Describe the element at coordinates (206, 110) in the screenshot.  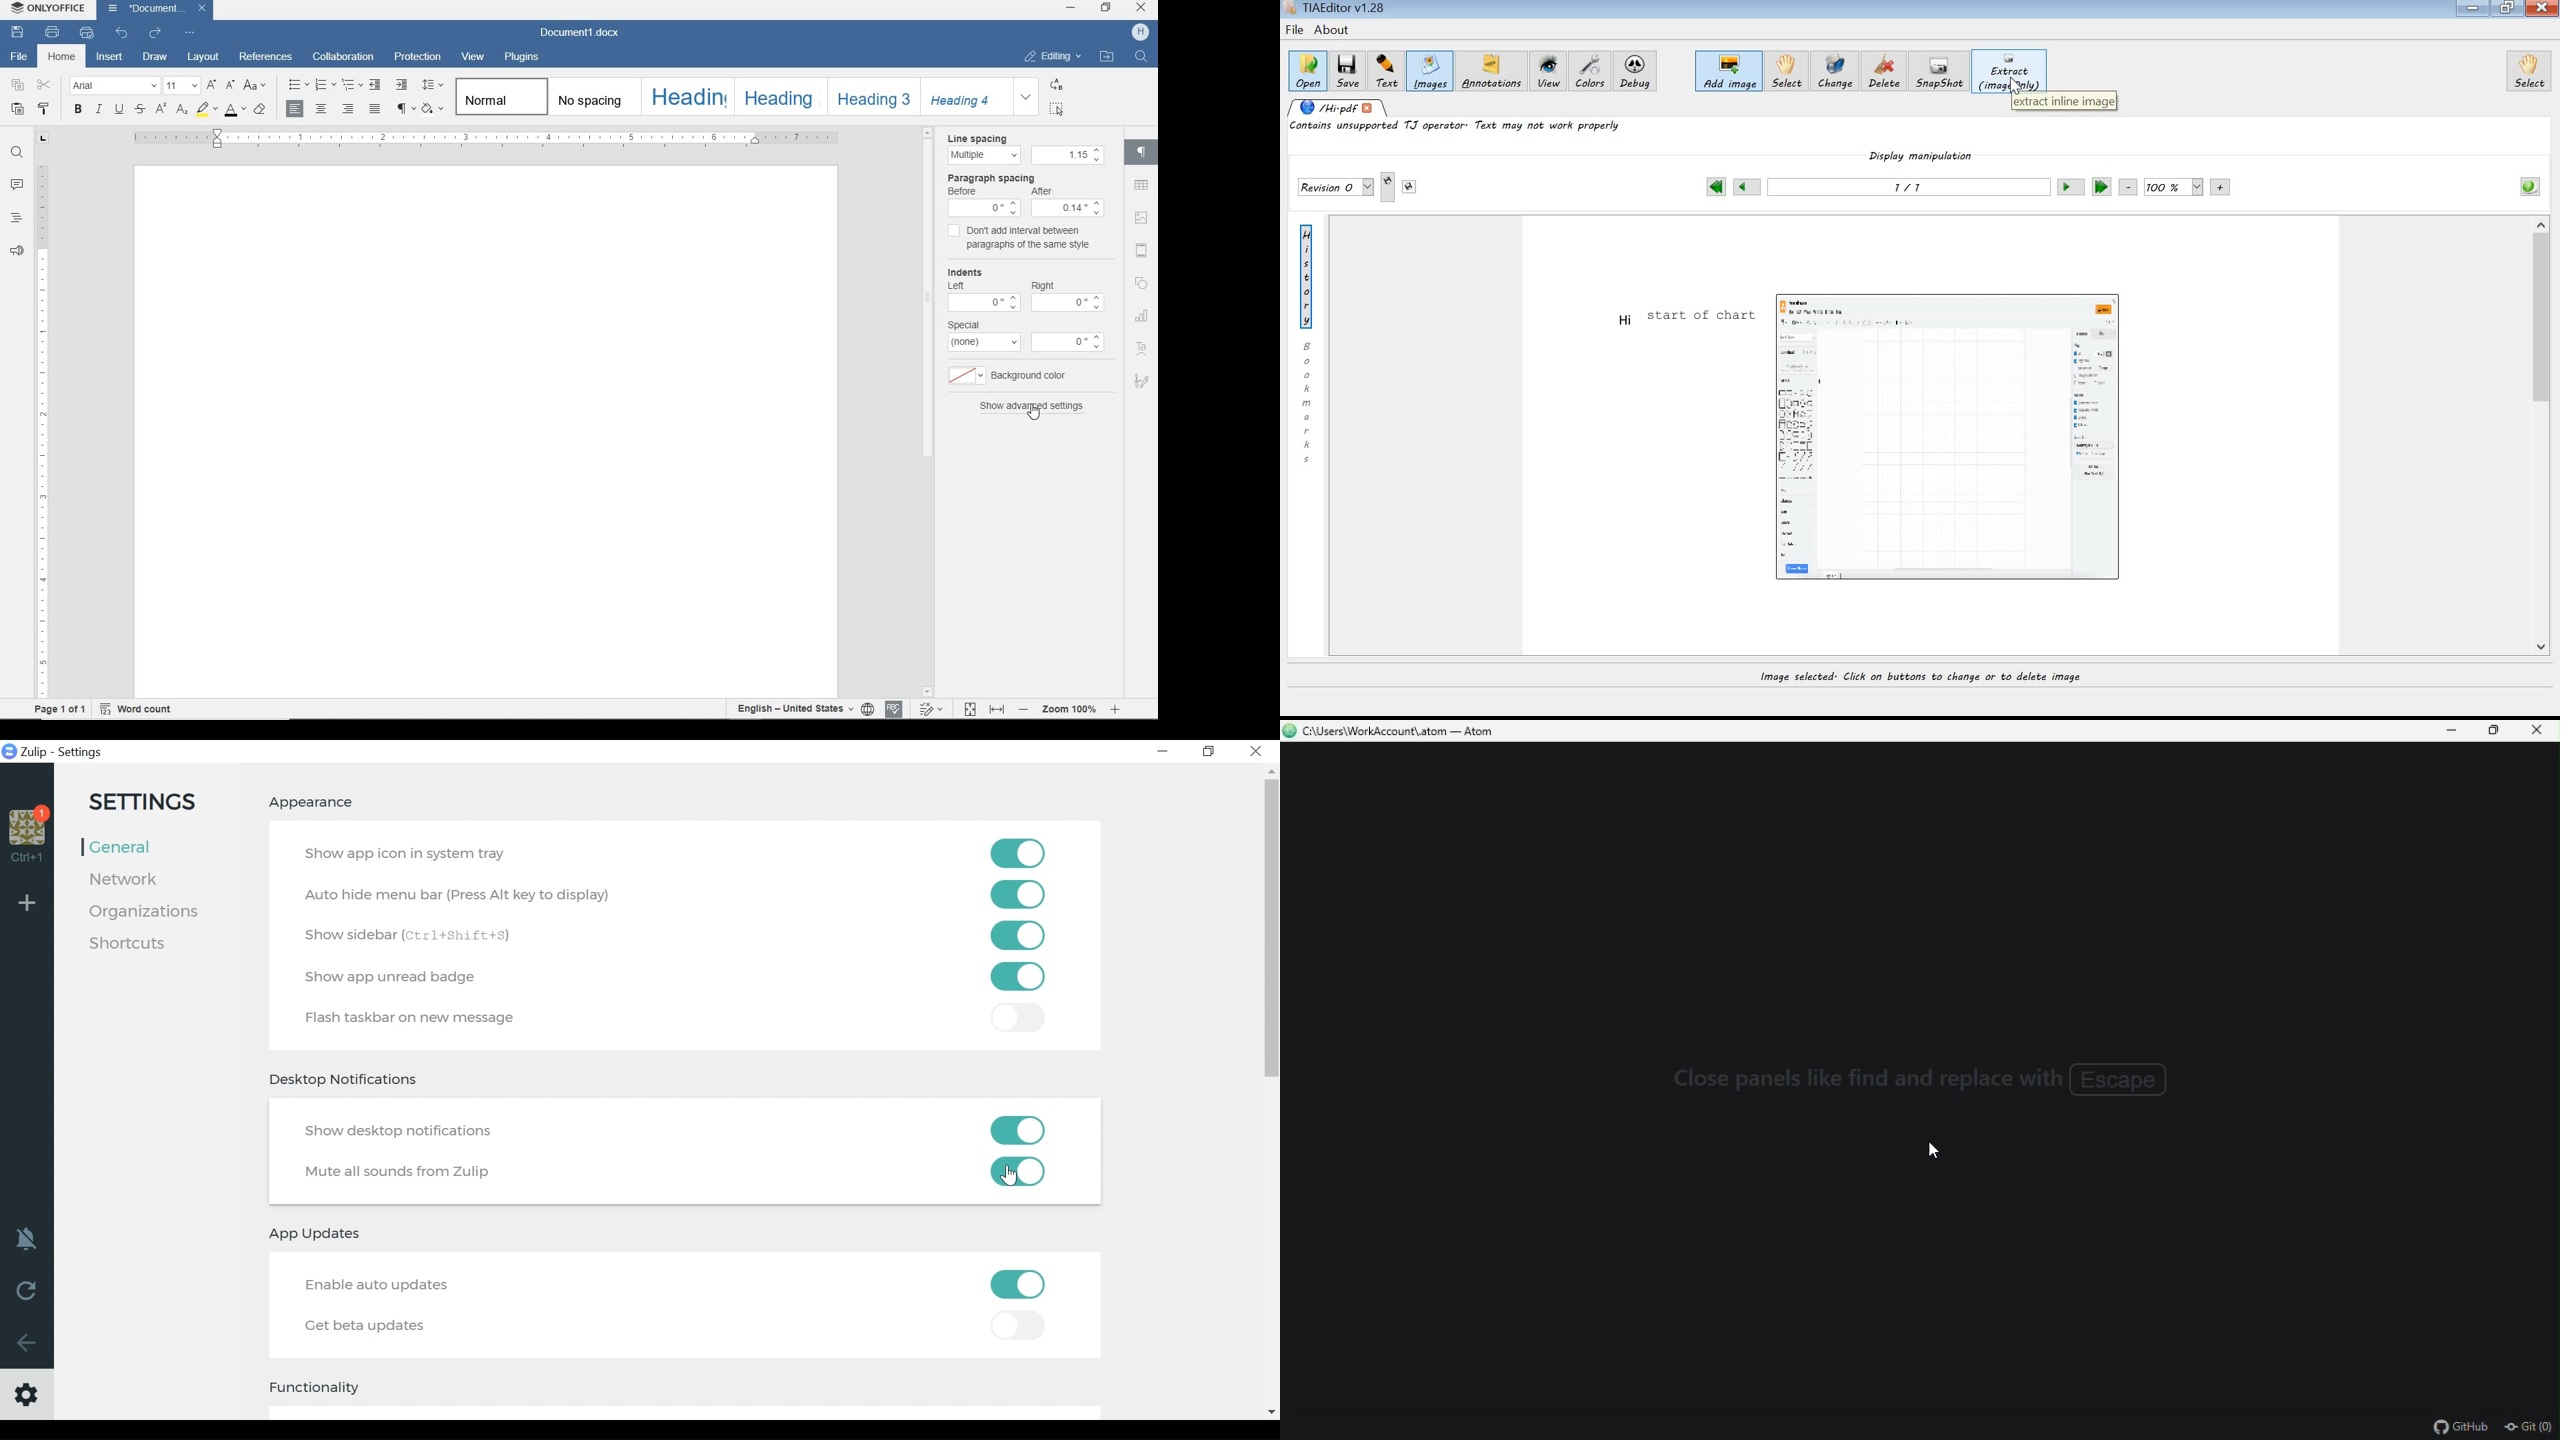
I see `highlight color` at that location.